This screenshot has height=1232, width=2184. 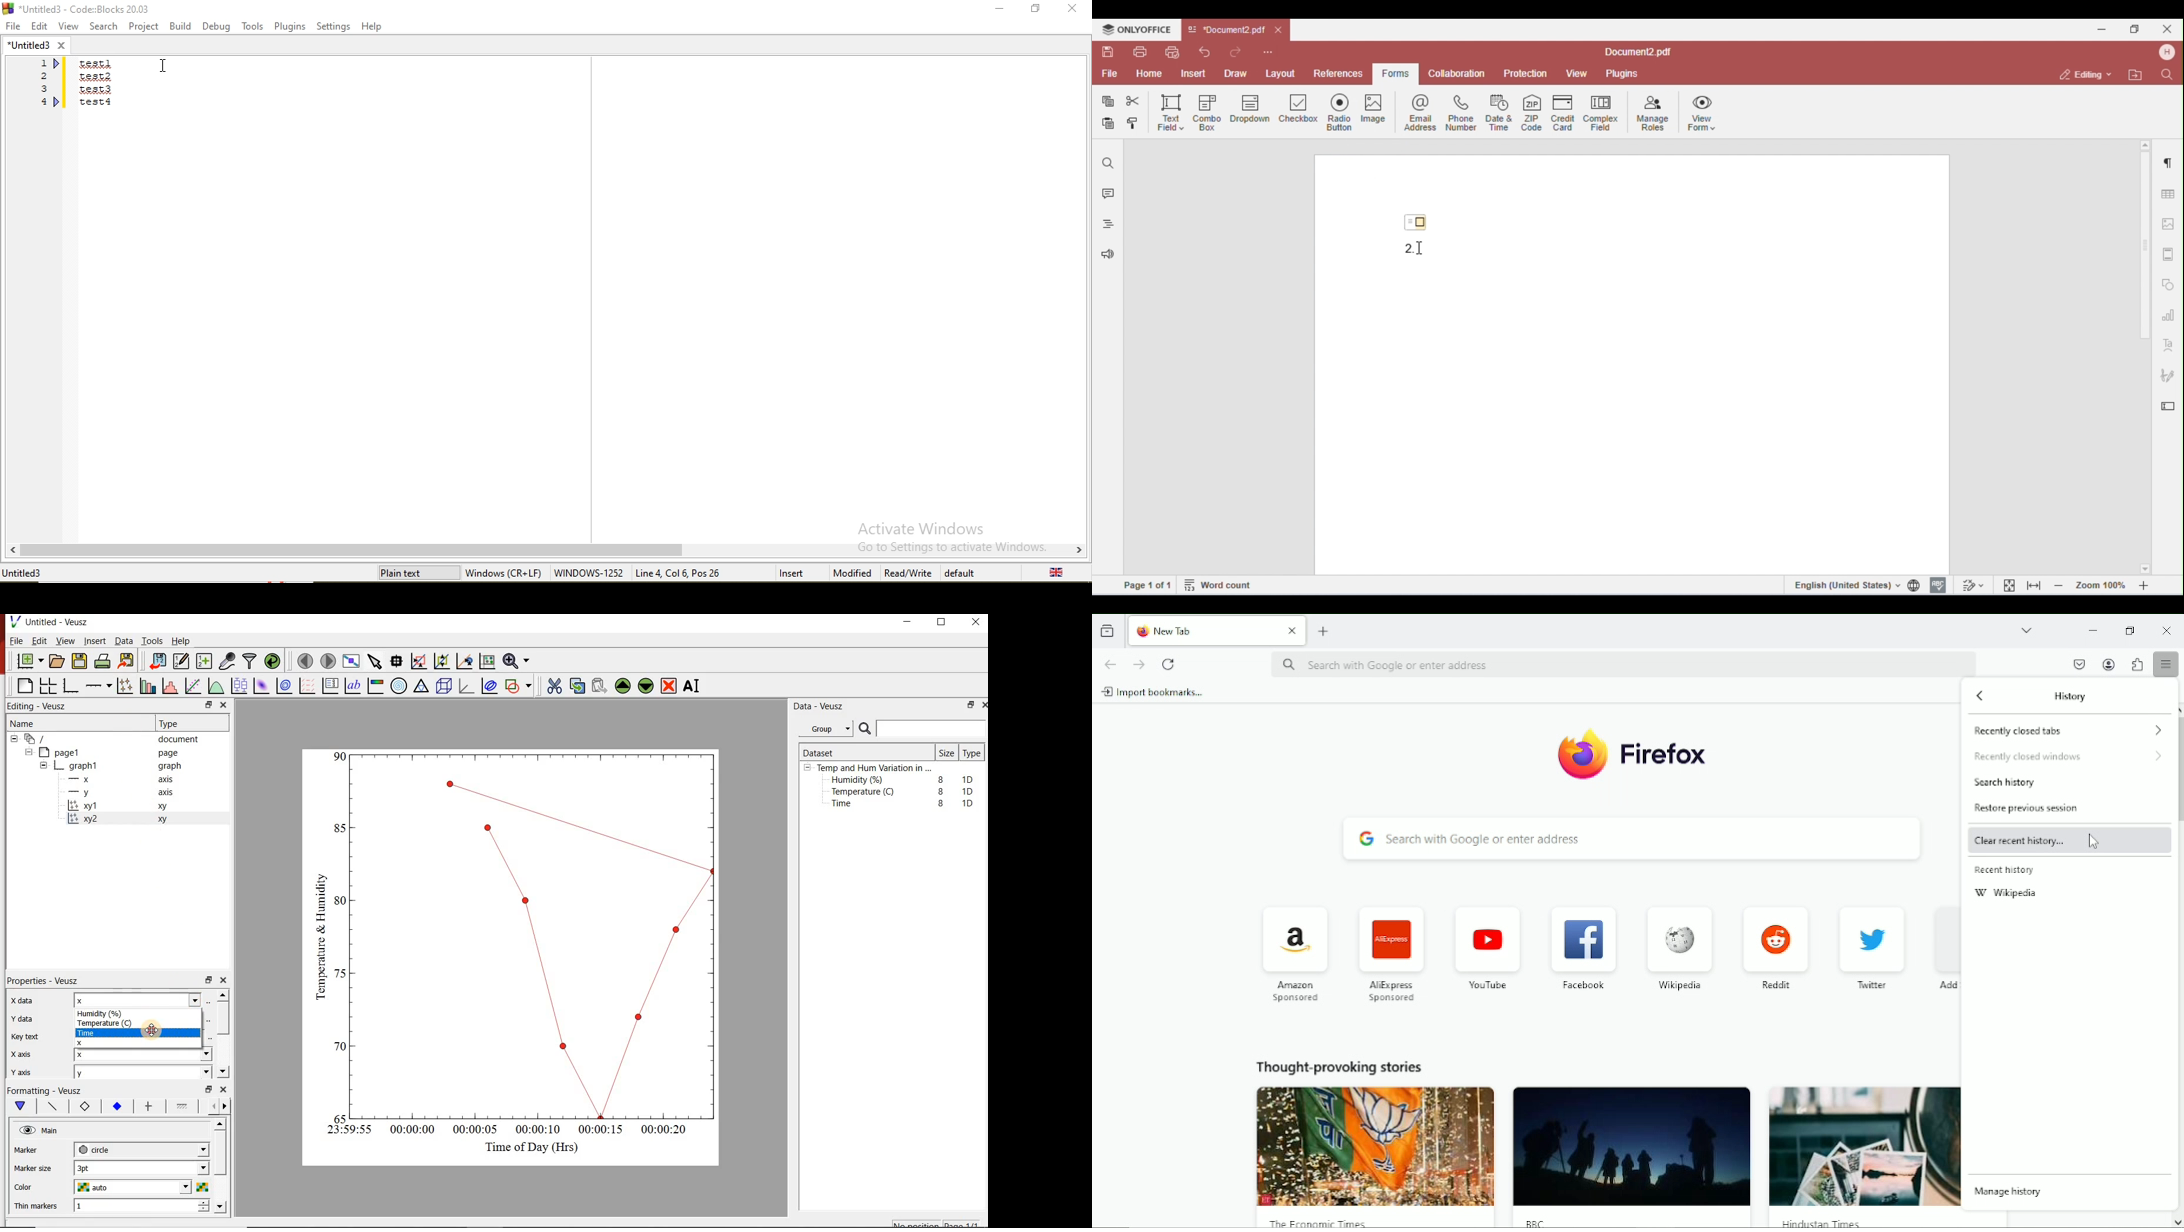 What do you see at coordinates (13, 26) in the screenshot?
I see `File` at bounding box center [13, 26].